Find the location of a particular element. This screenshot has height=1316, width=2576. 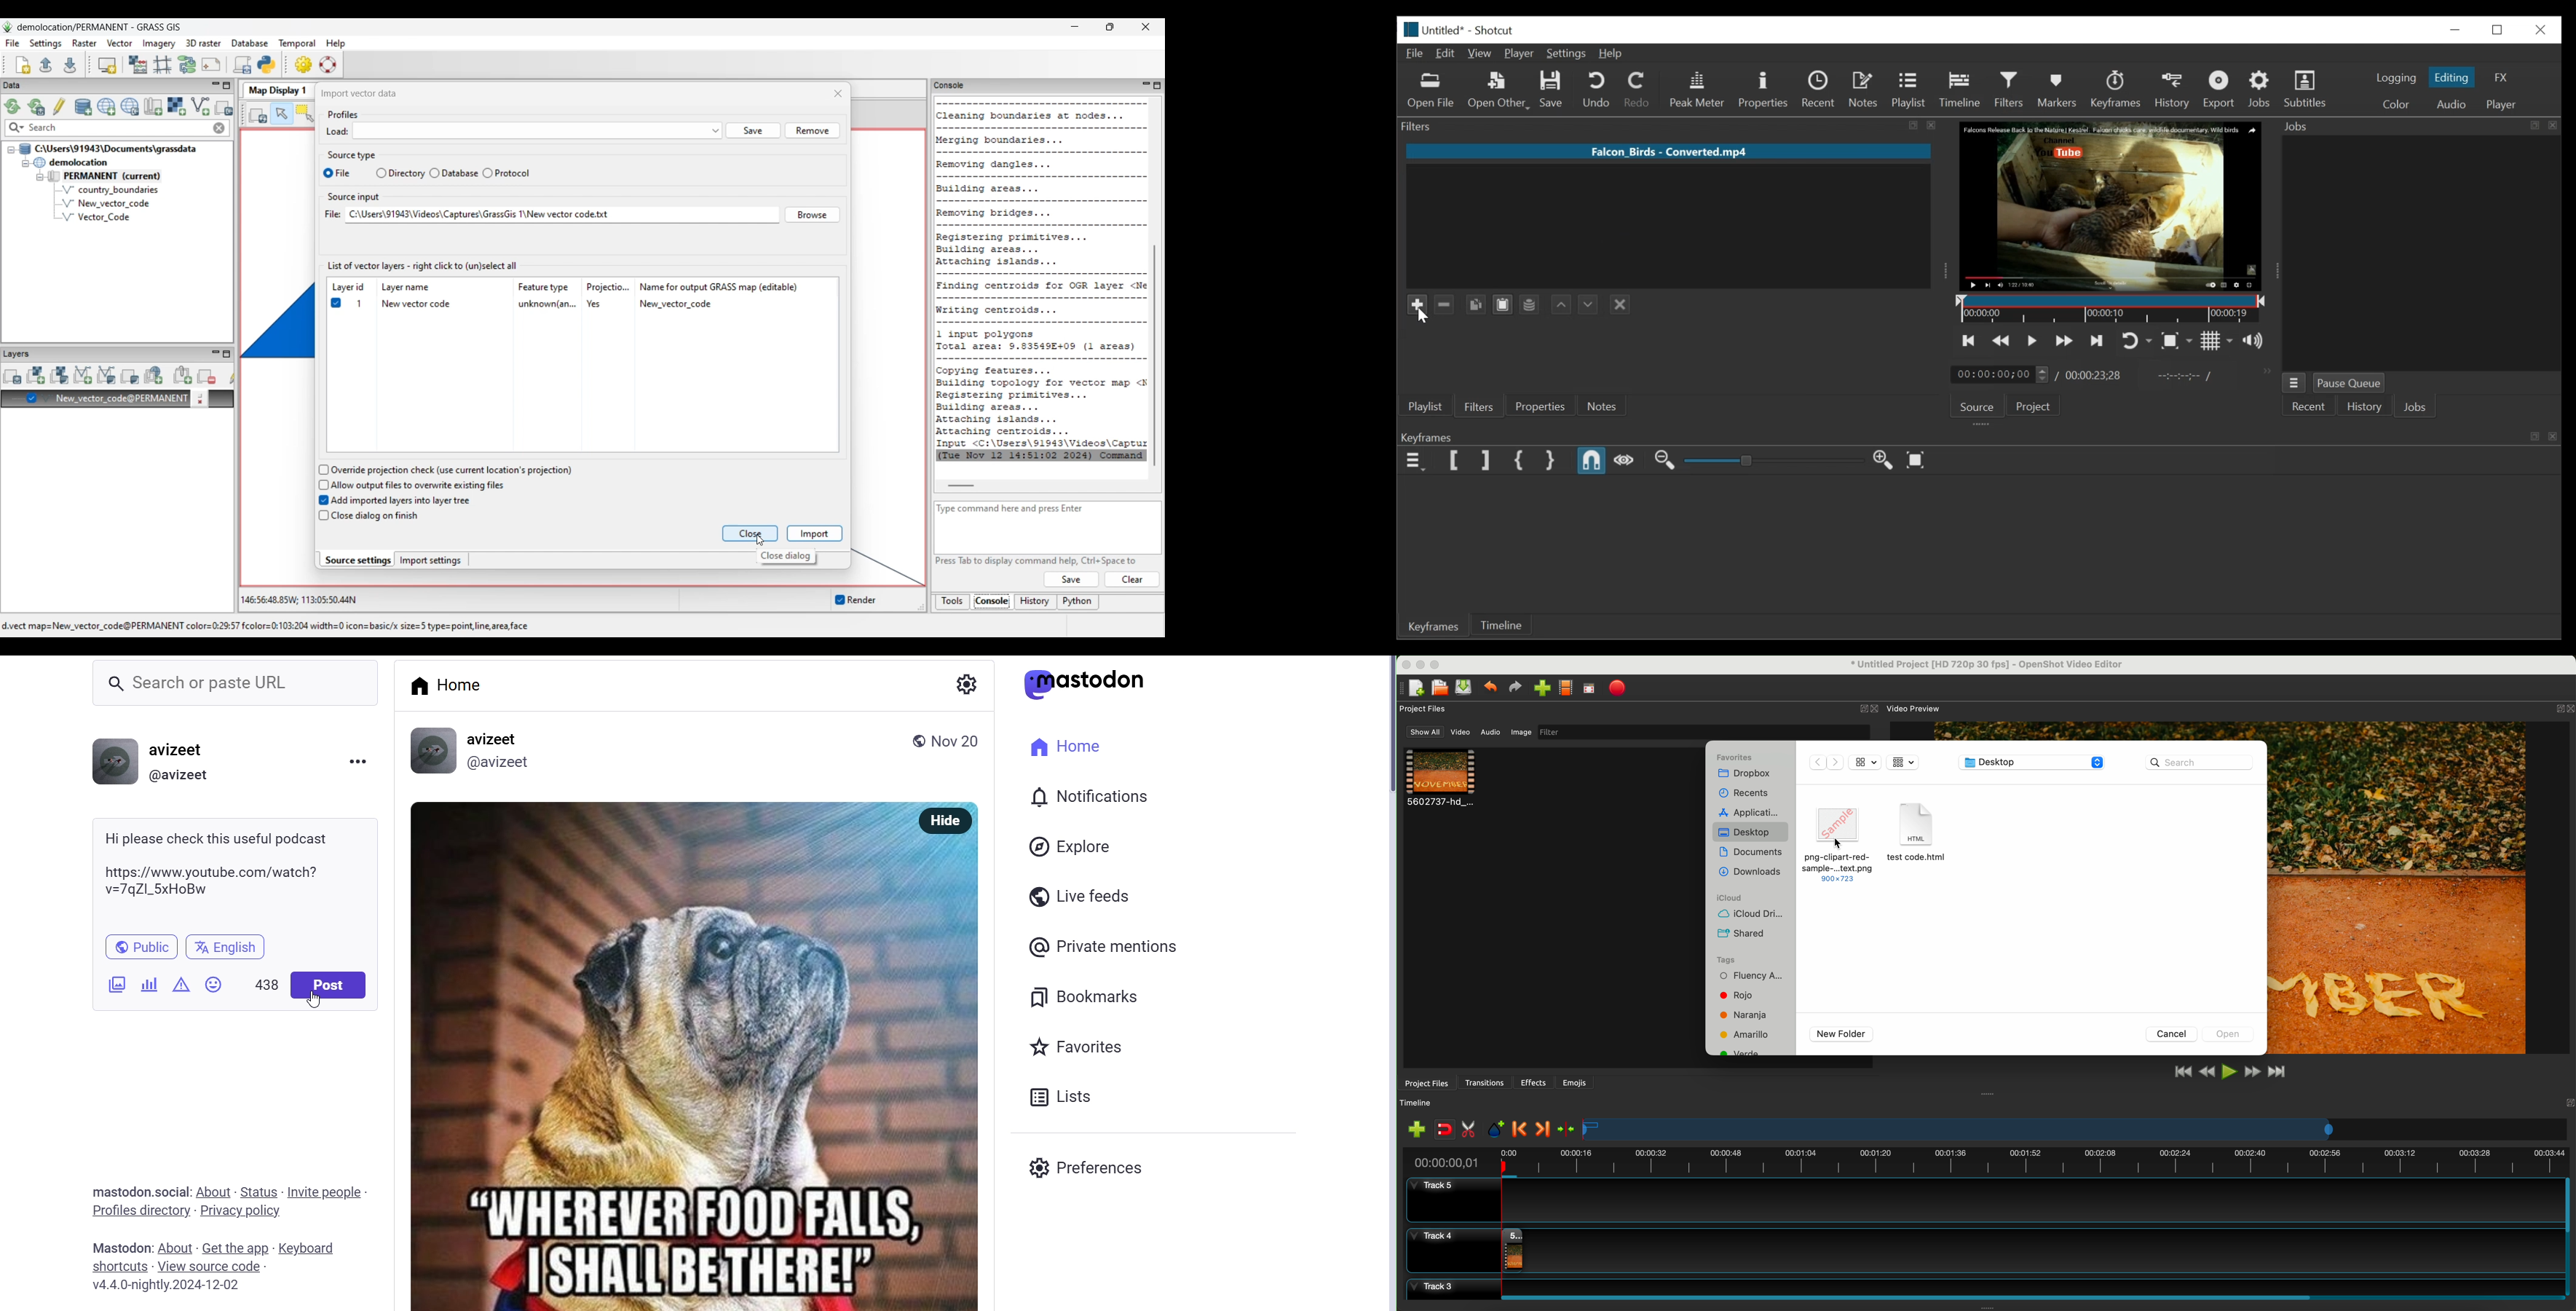

Peak Meter is located at coordinates (1697, 90).